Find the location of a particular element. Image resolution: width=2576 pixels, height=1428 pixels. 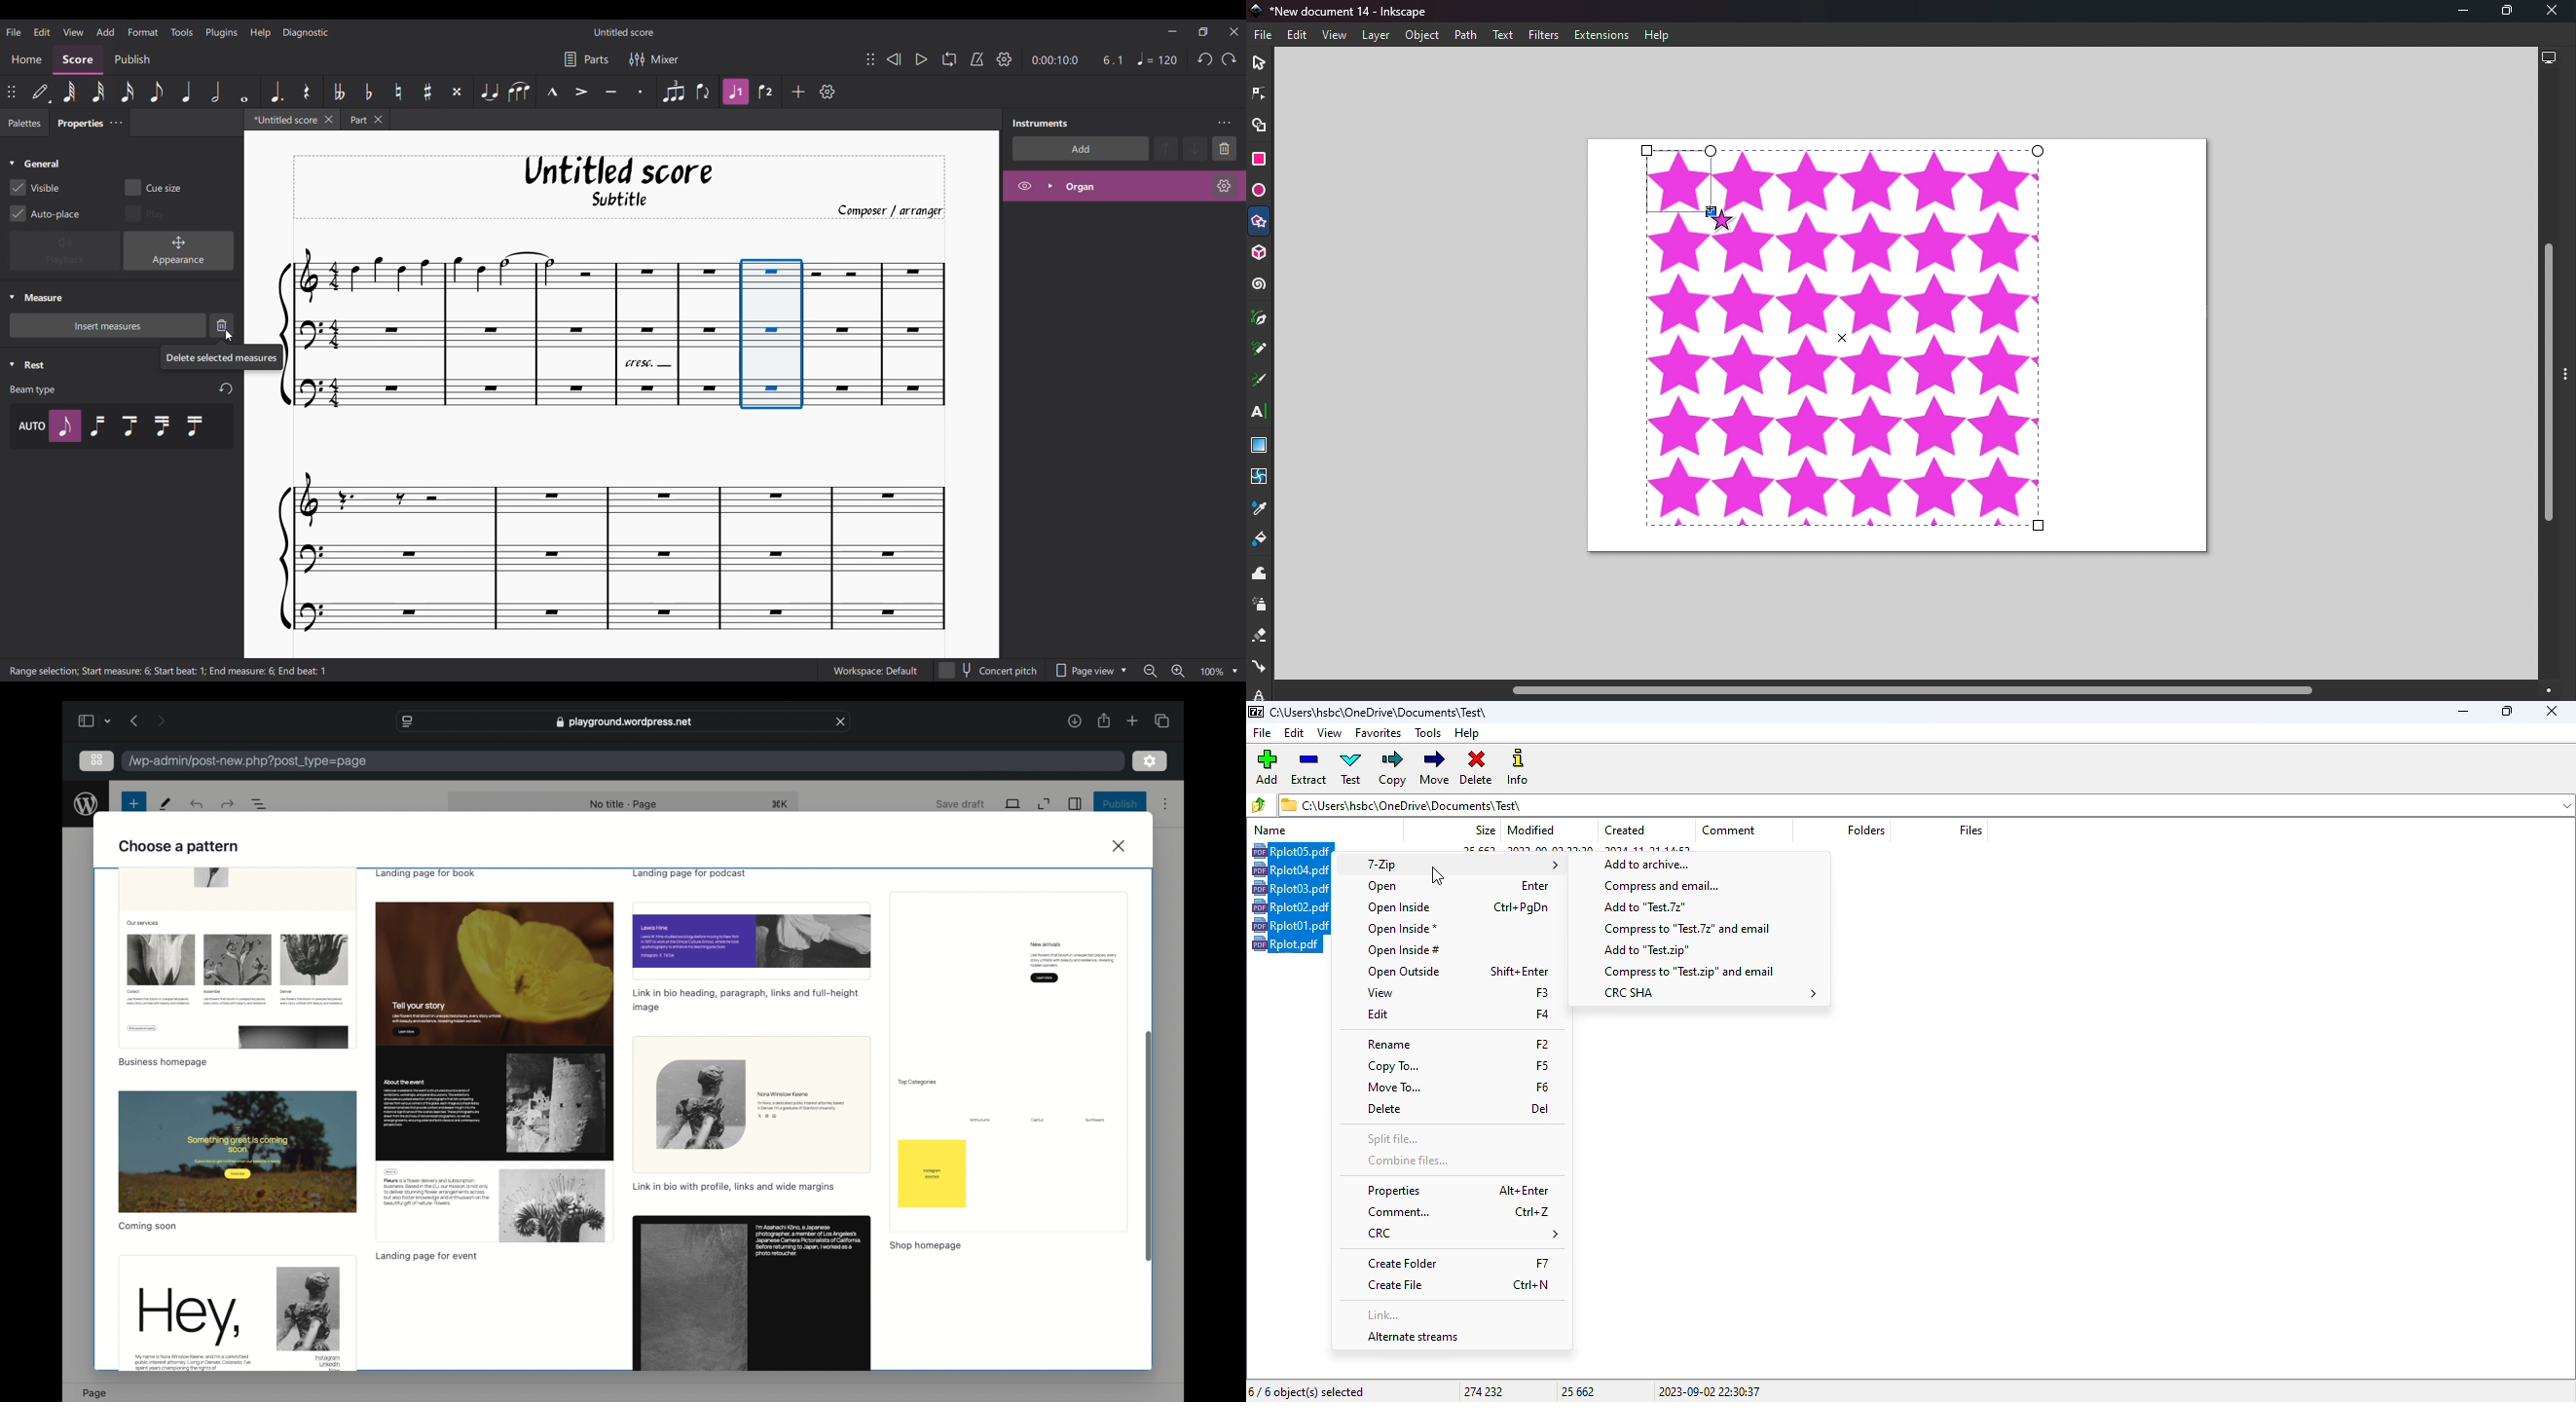

Minimize is located at coordinates (1172, 31).